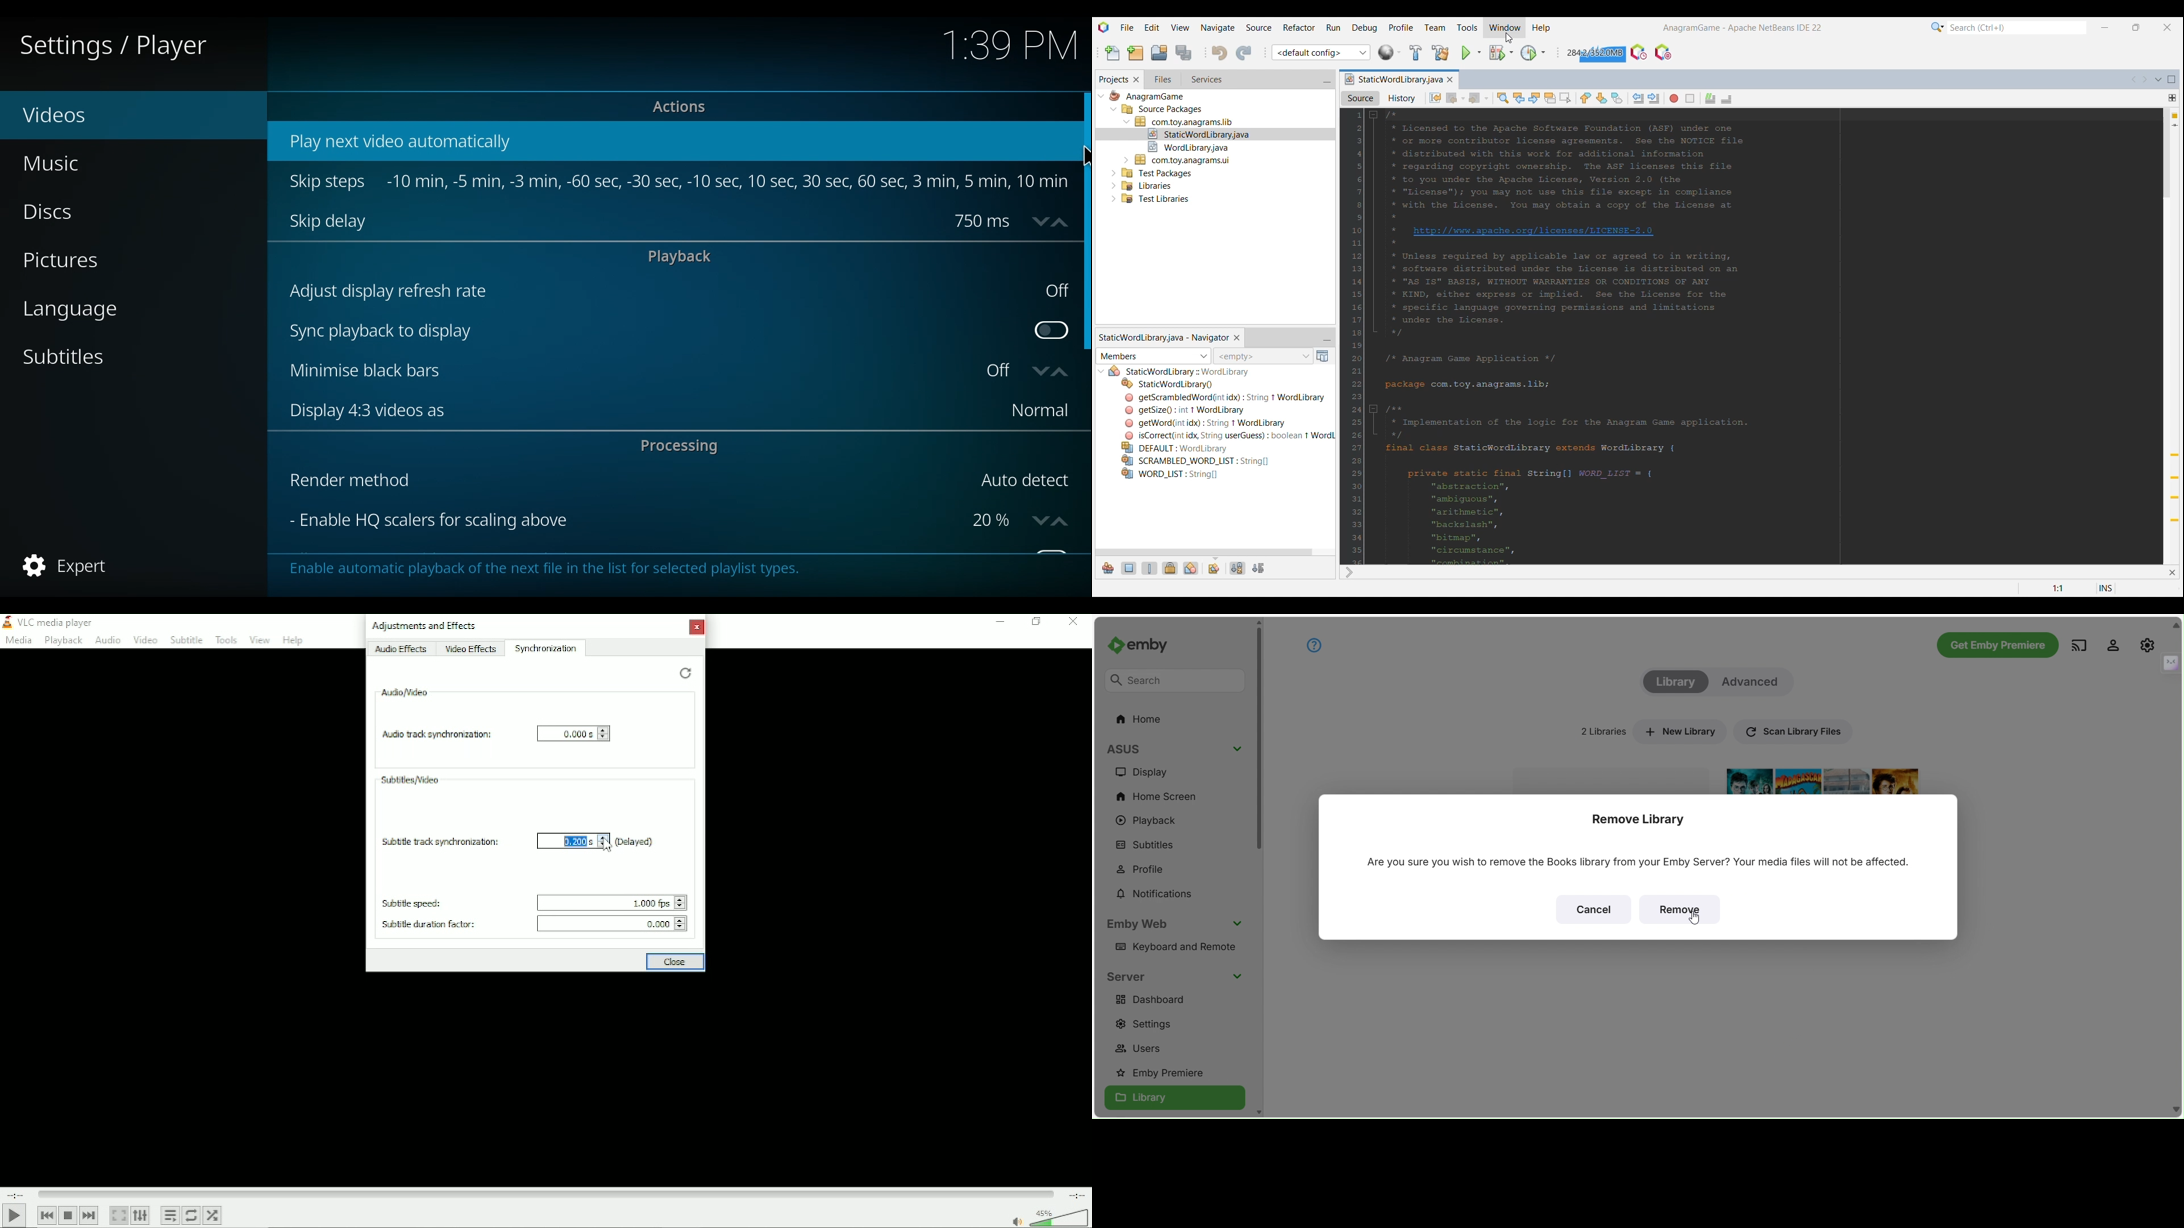 This screenshot has height=1232, width=2184. I want to click on Restore down, so click(1035, 622).